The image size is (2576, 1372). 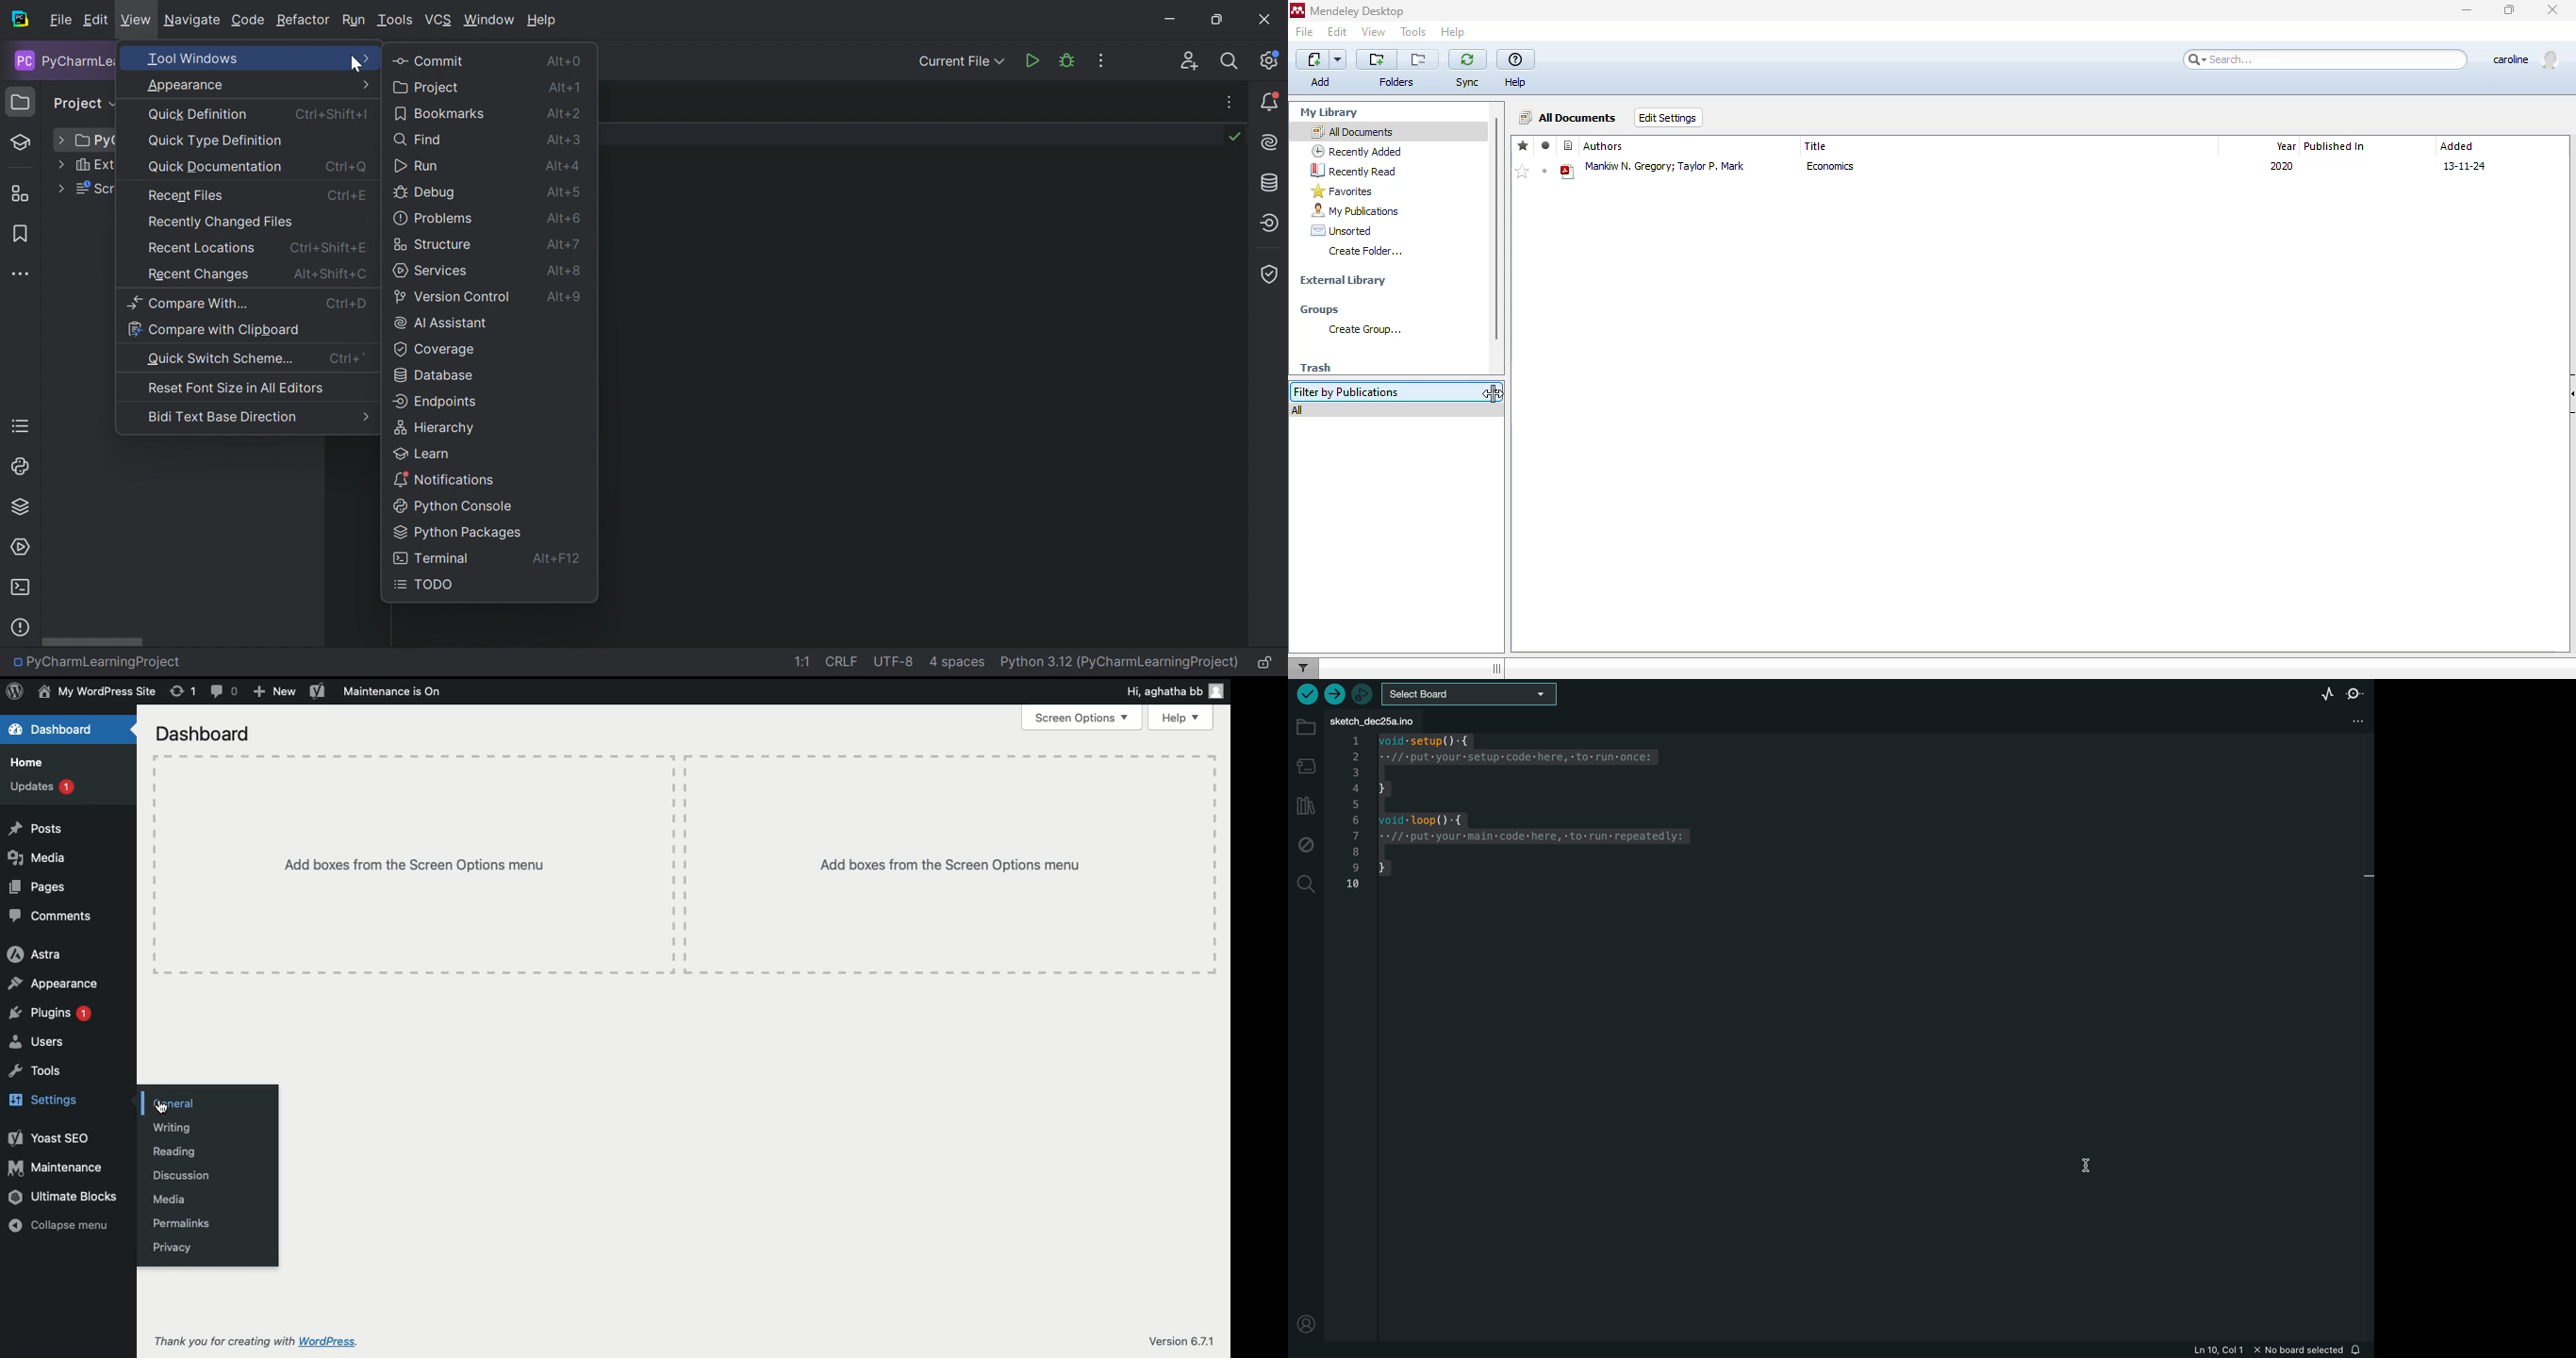 What do you see at coordinates (221, 359) in the screenshot?
I see `Quick Switch Scheme...` at bounding box center [221, 359].